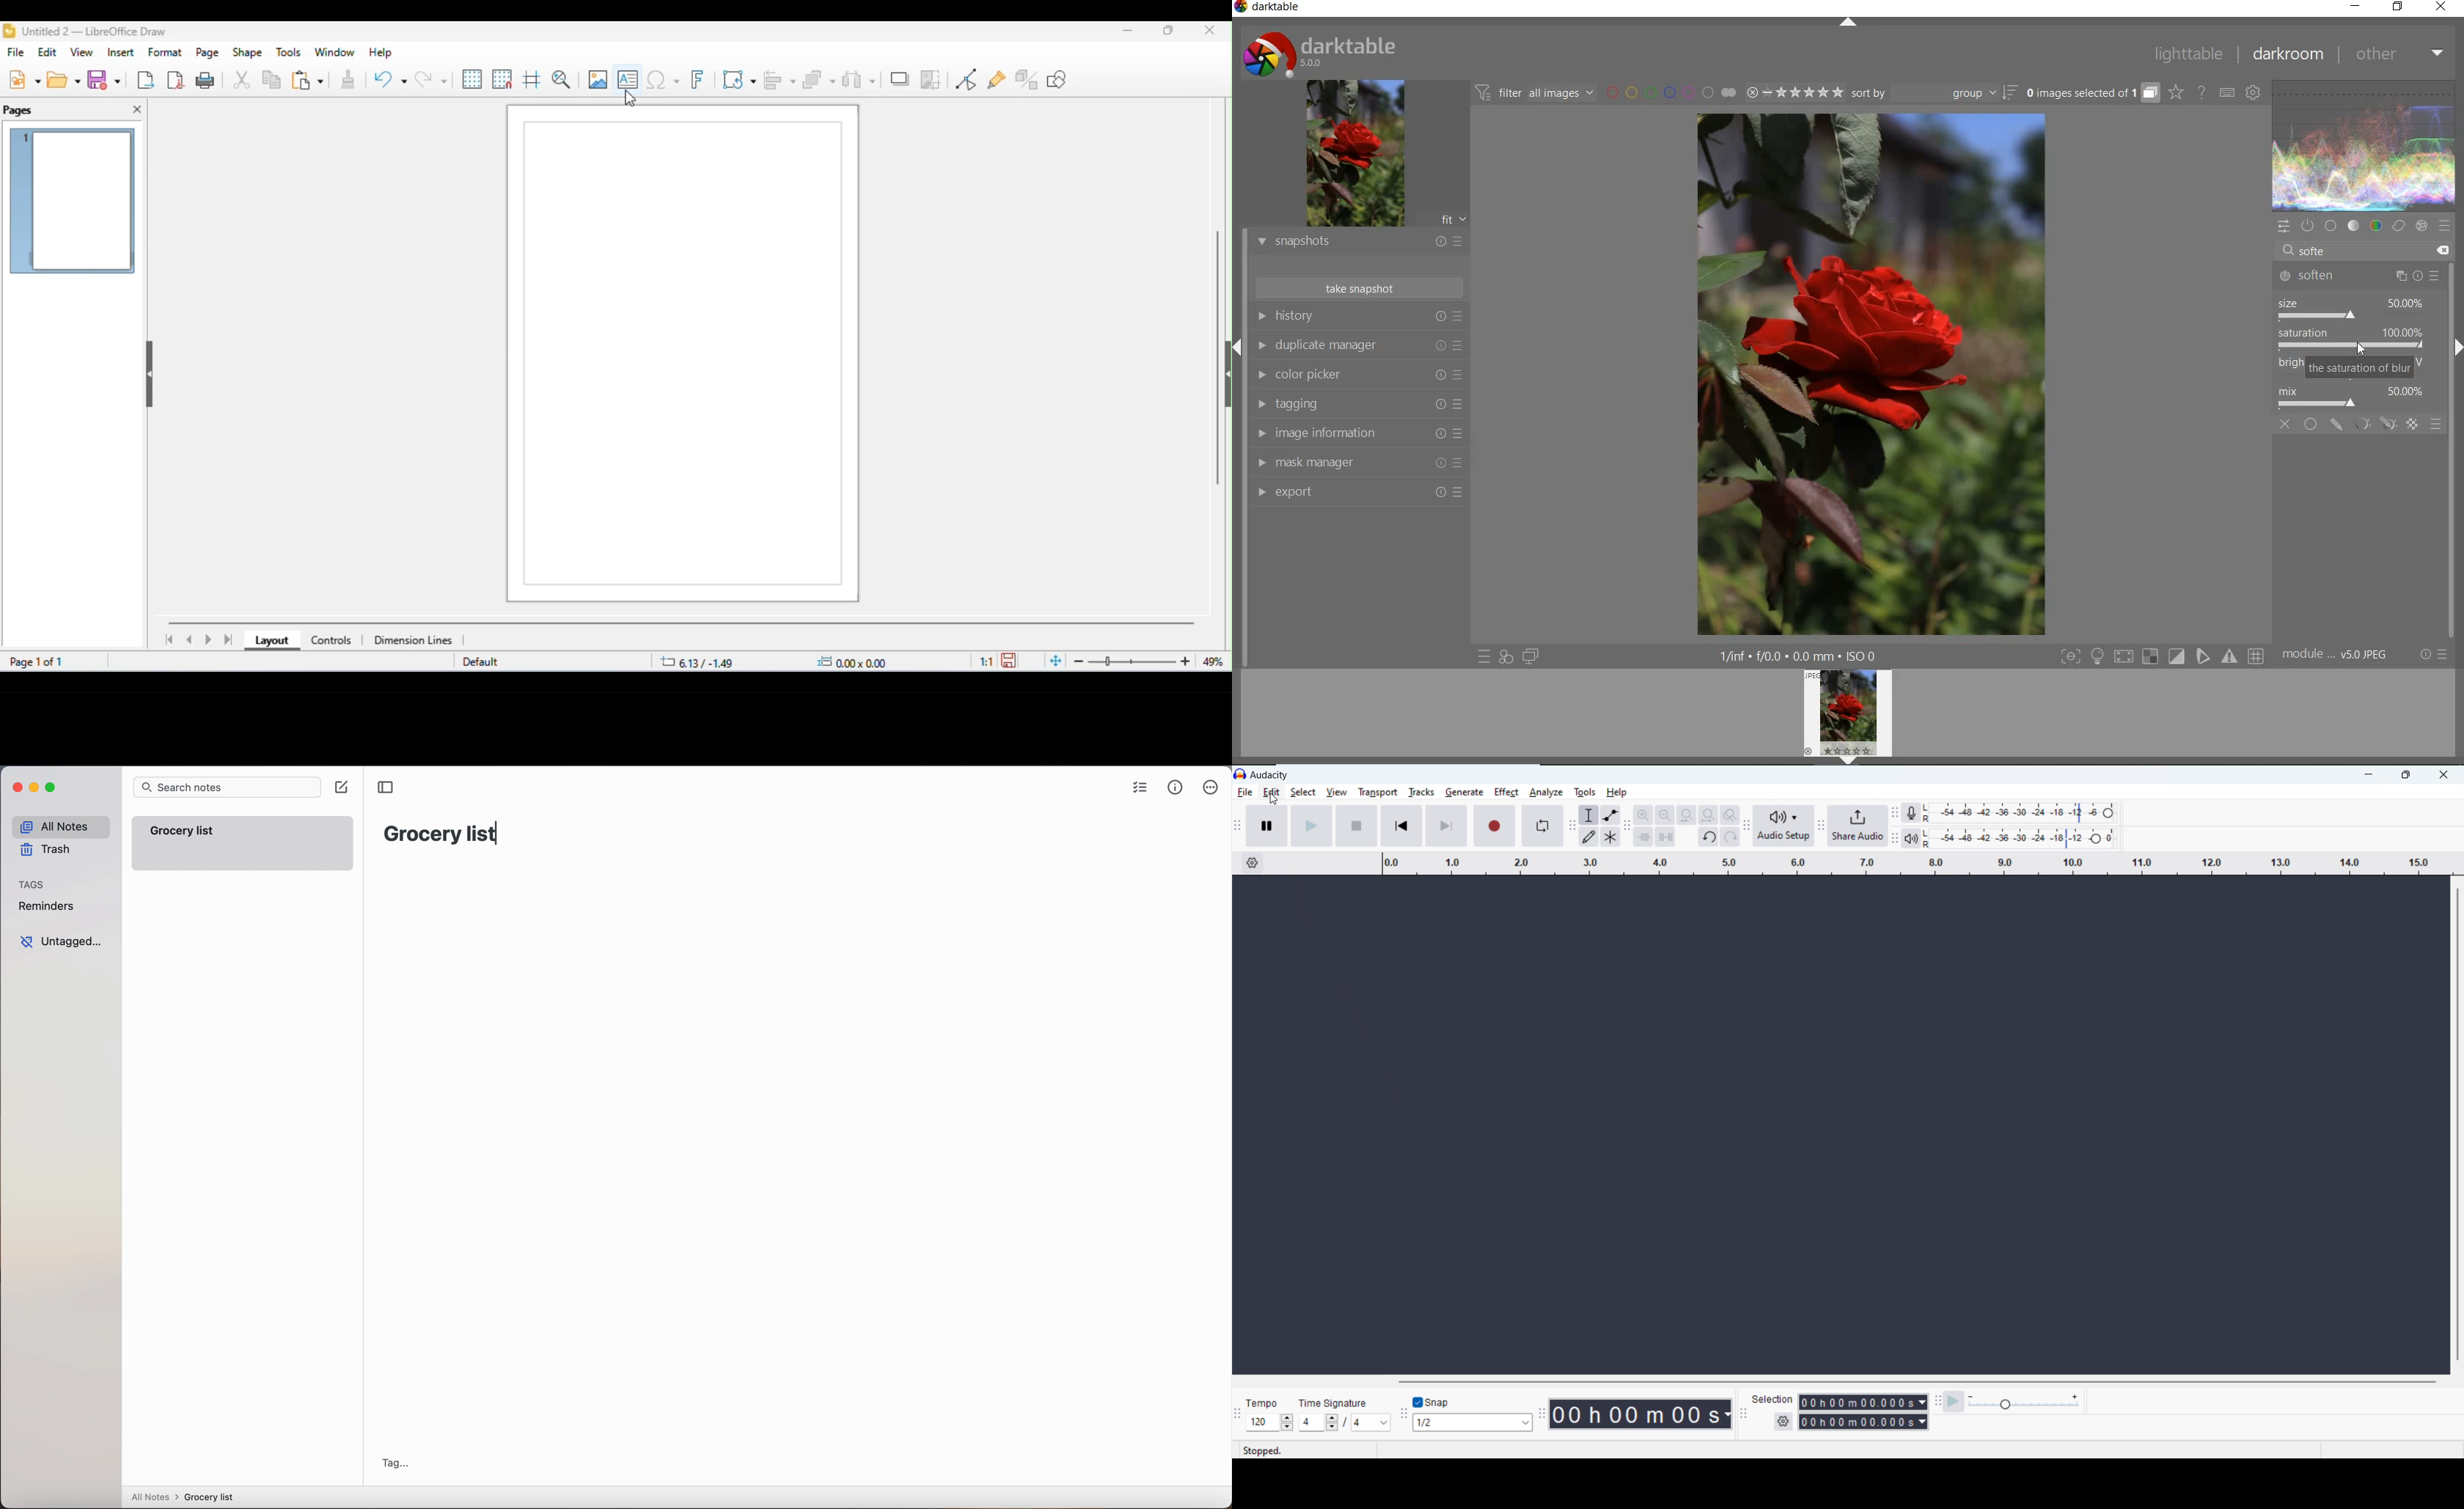 This screenshot has height=1512, width=2464. What do you see at coordinates (307, 81) in the screenshot?
I see `paste` at bounding box center [307, 81].